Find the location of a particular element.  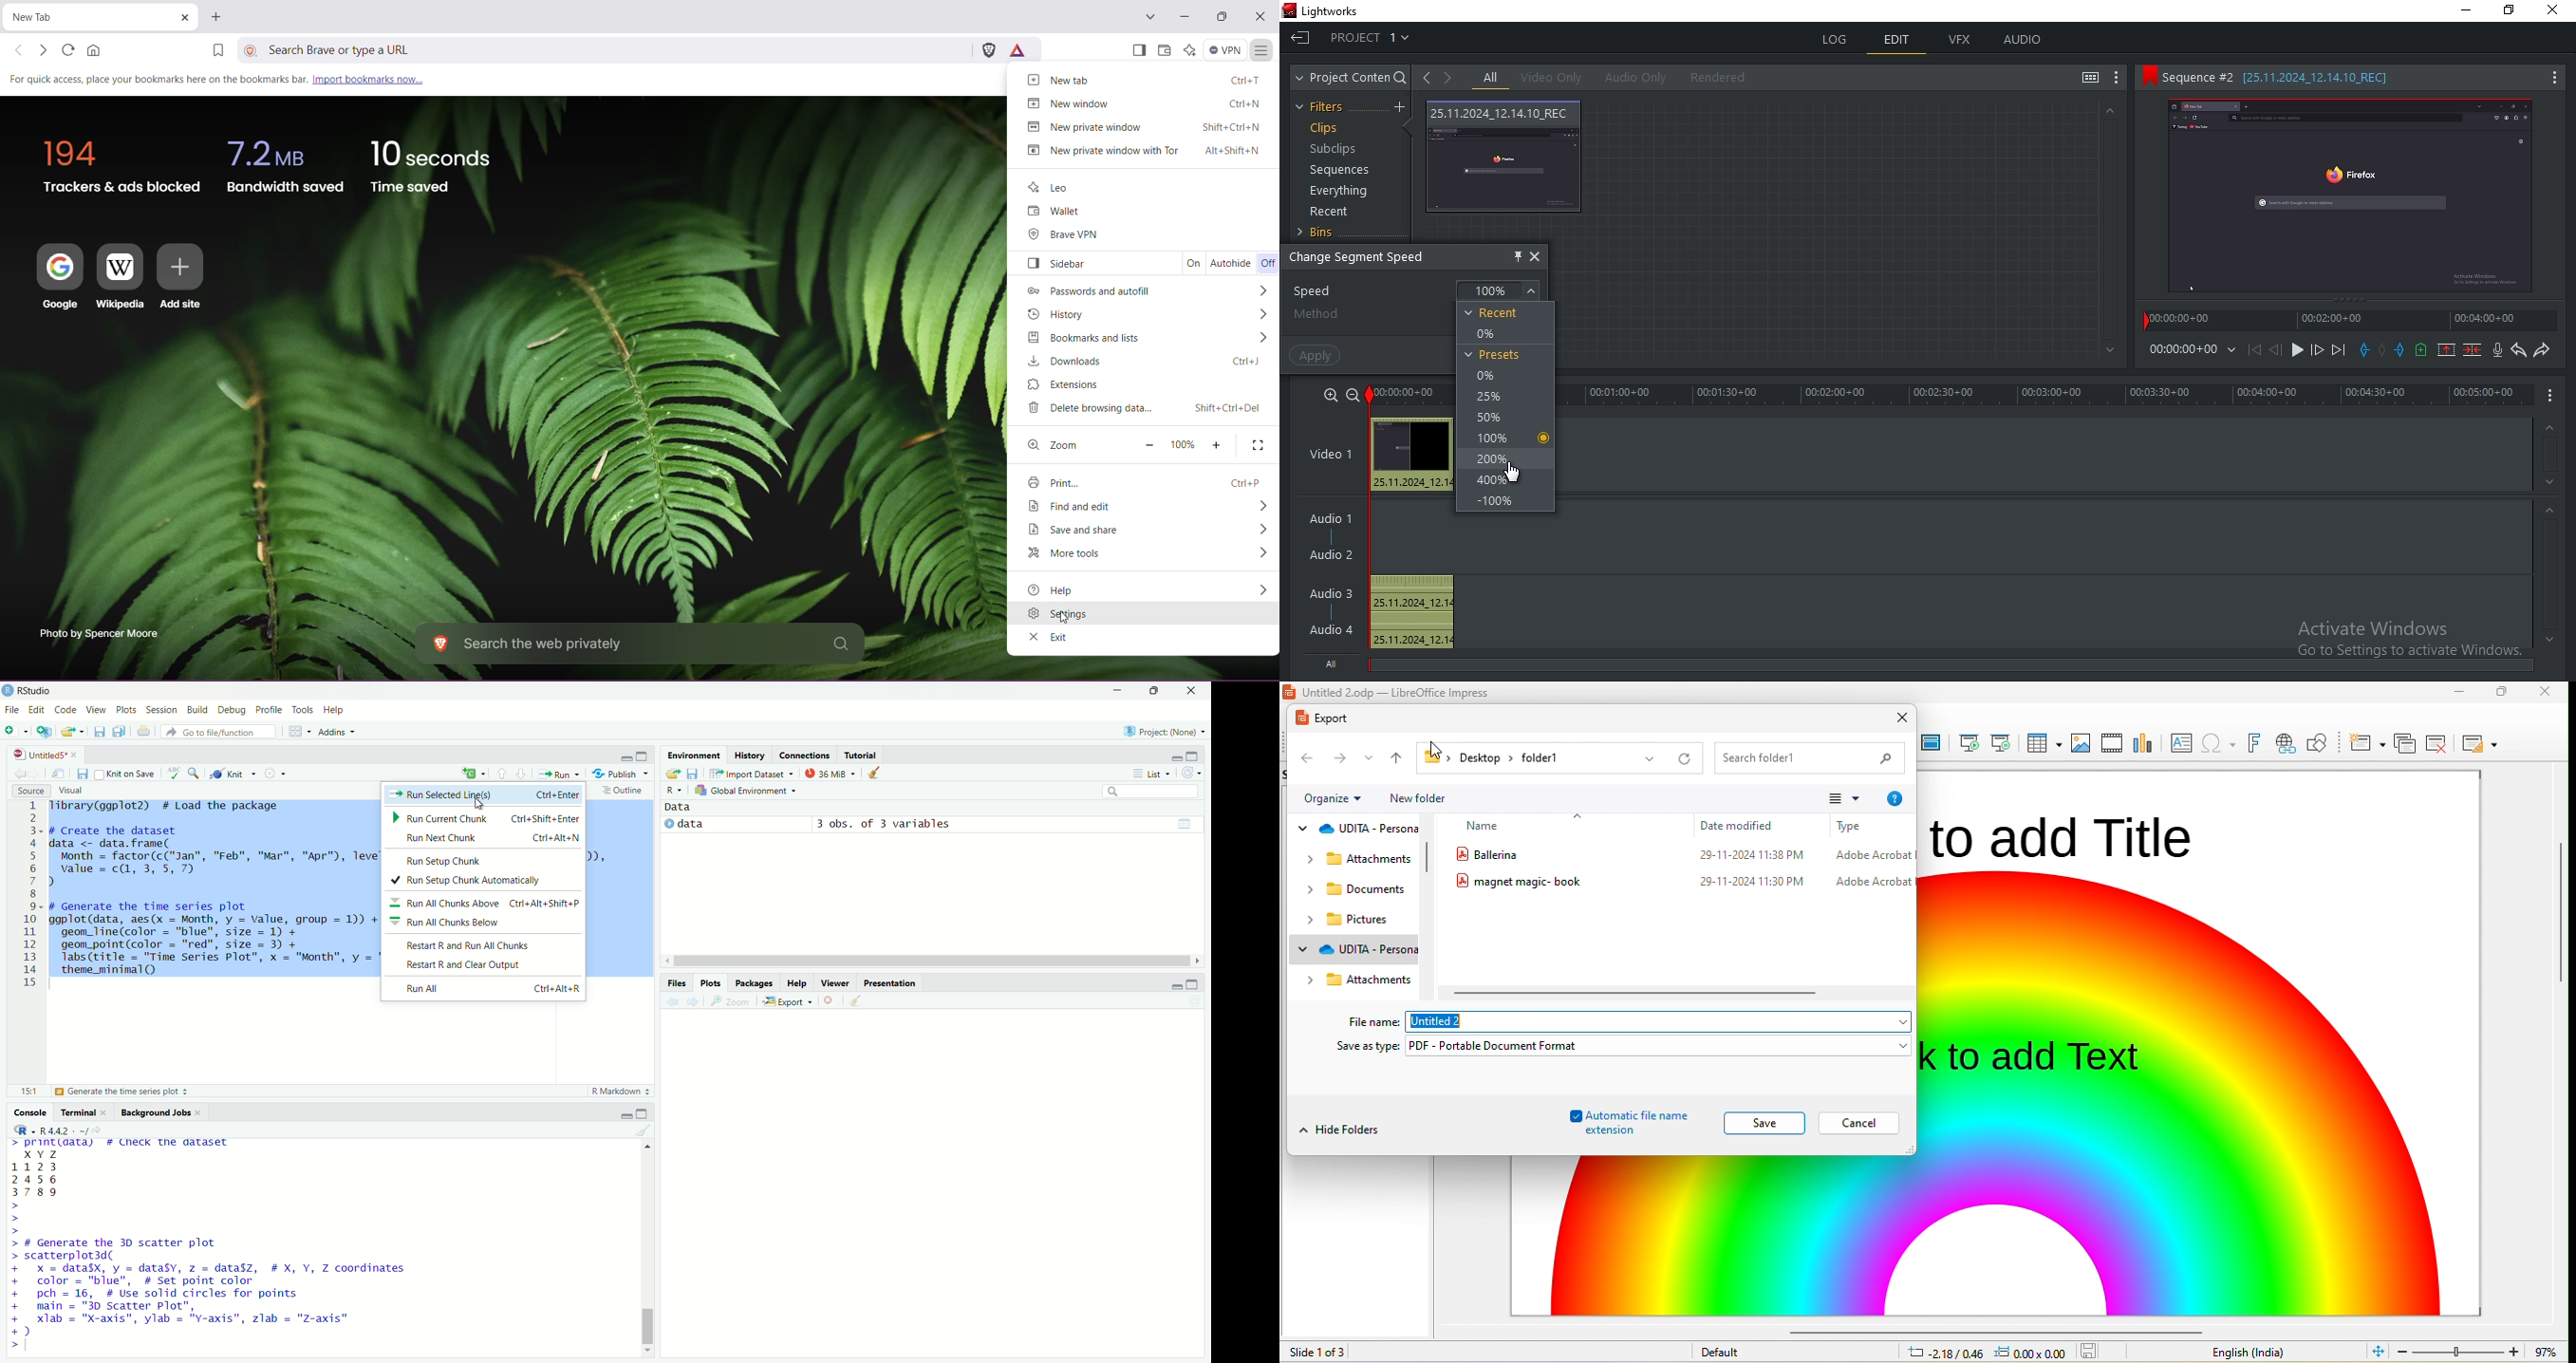

Run All Chunks Below is located at coordinates (484, 923).